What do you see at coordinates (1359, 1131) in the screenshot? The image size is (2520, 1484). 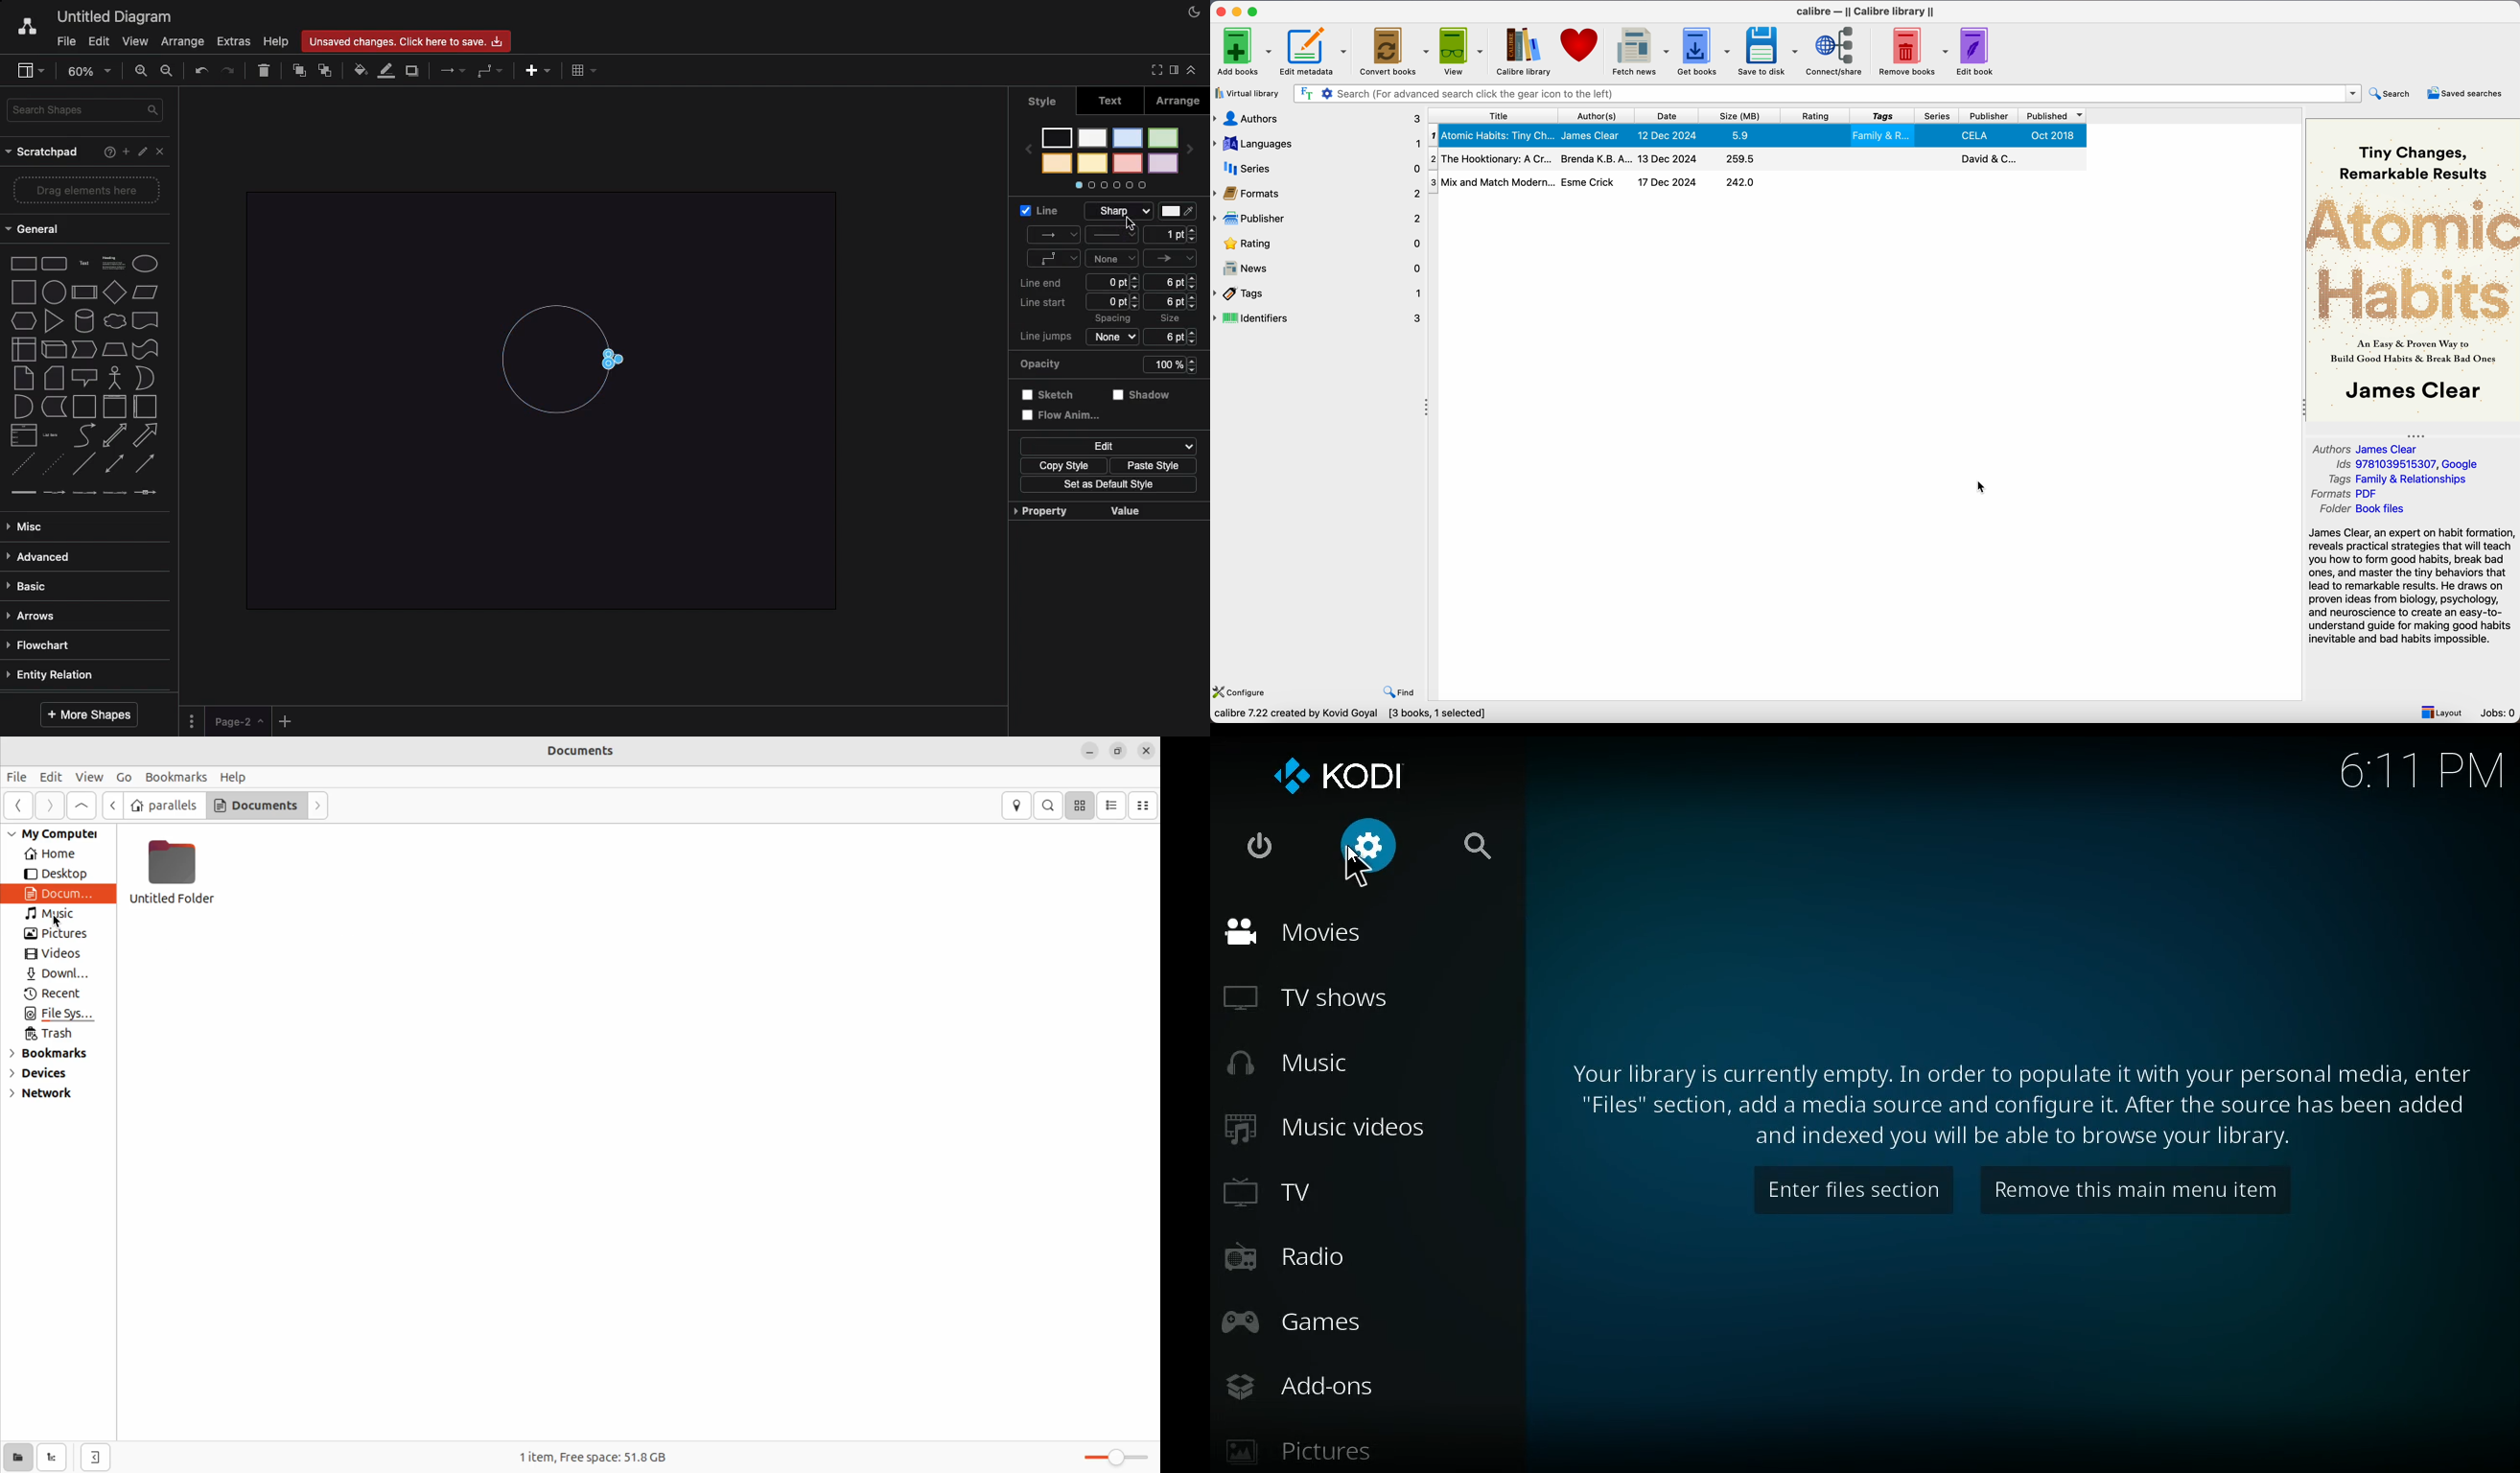 I see `music videos` at bounding box center [1359, 1131].